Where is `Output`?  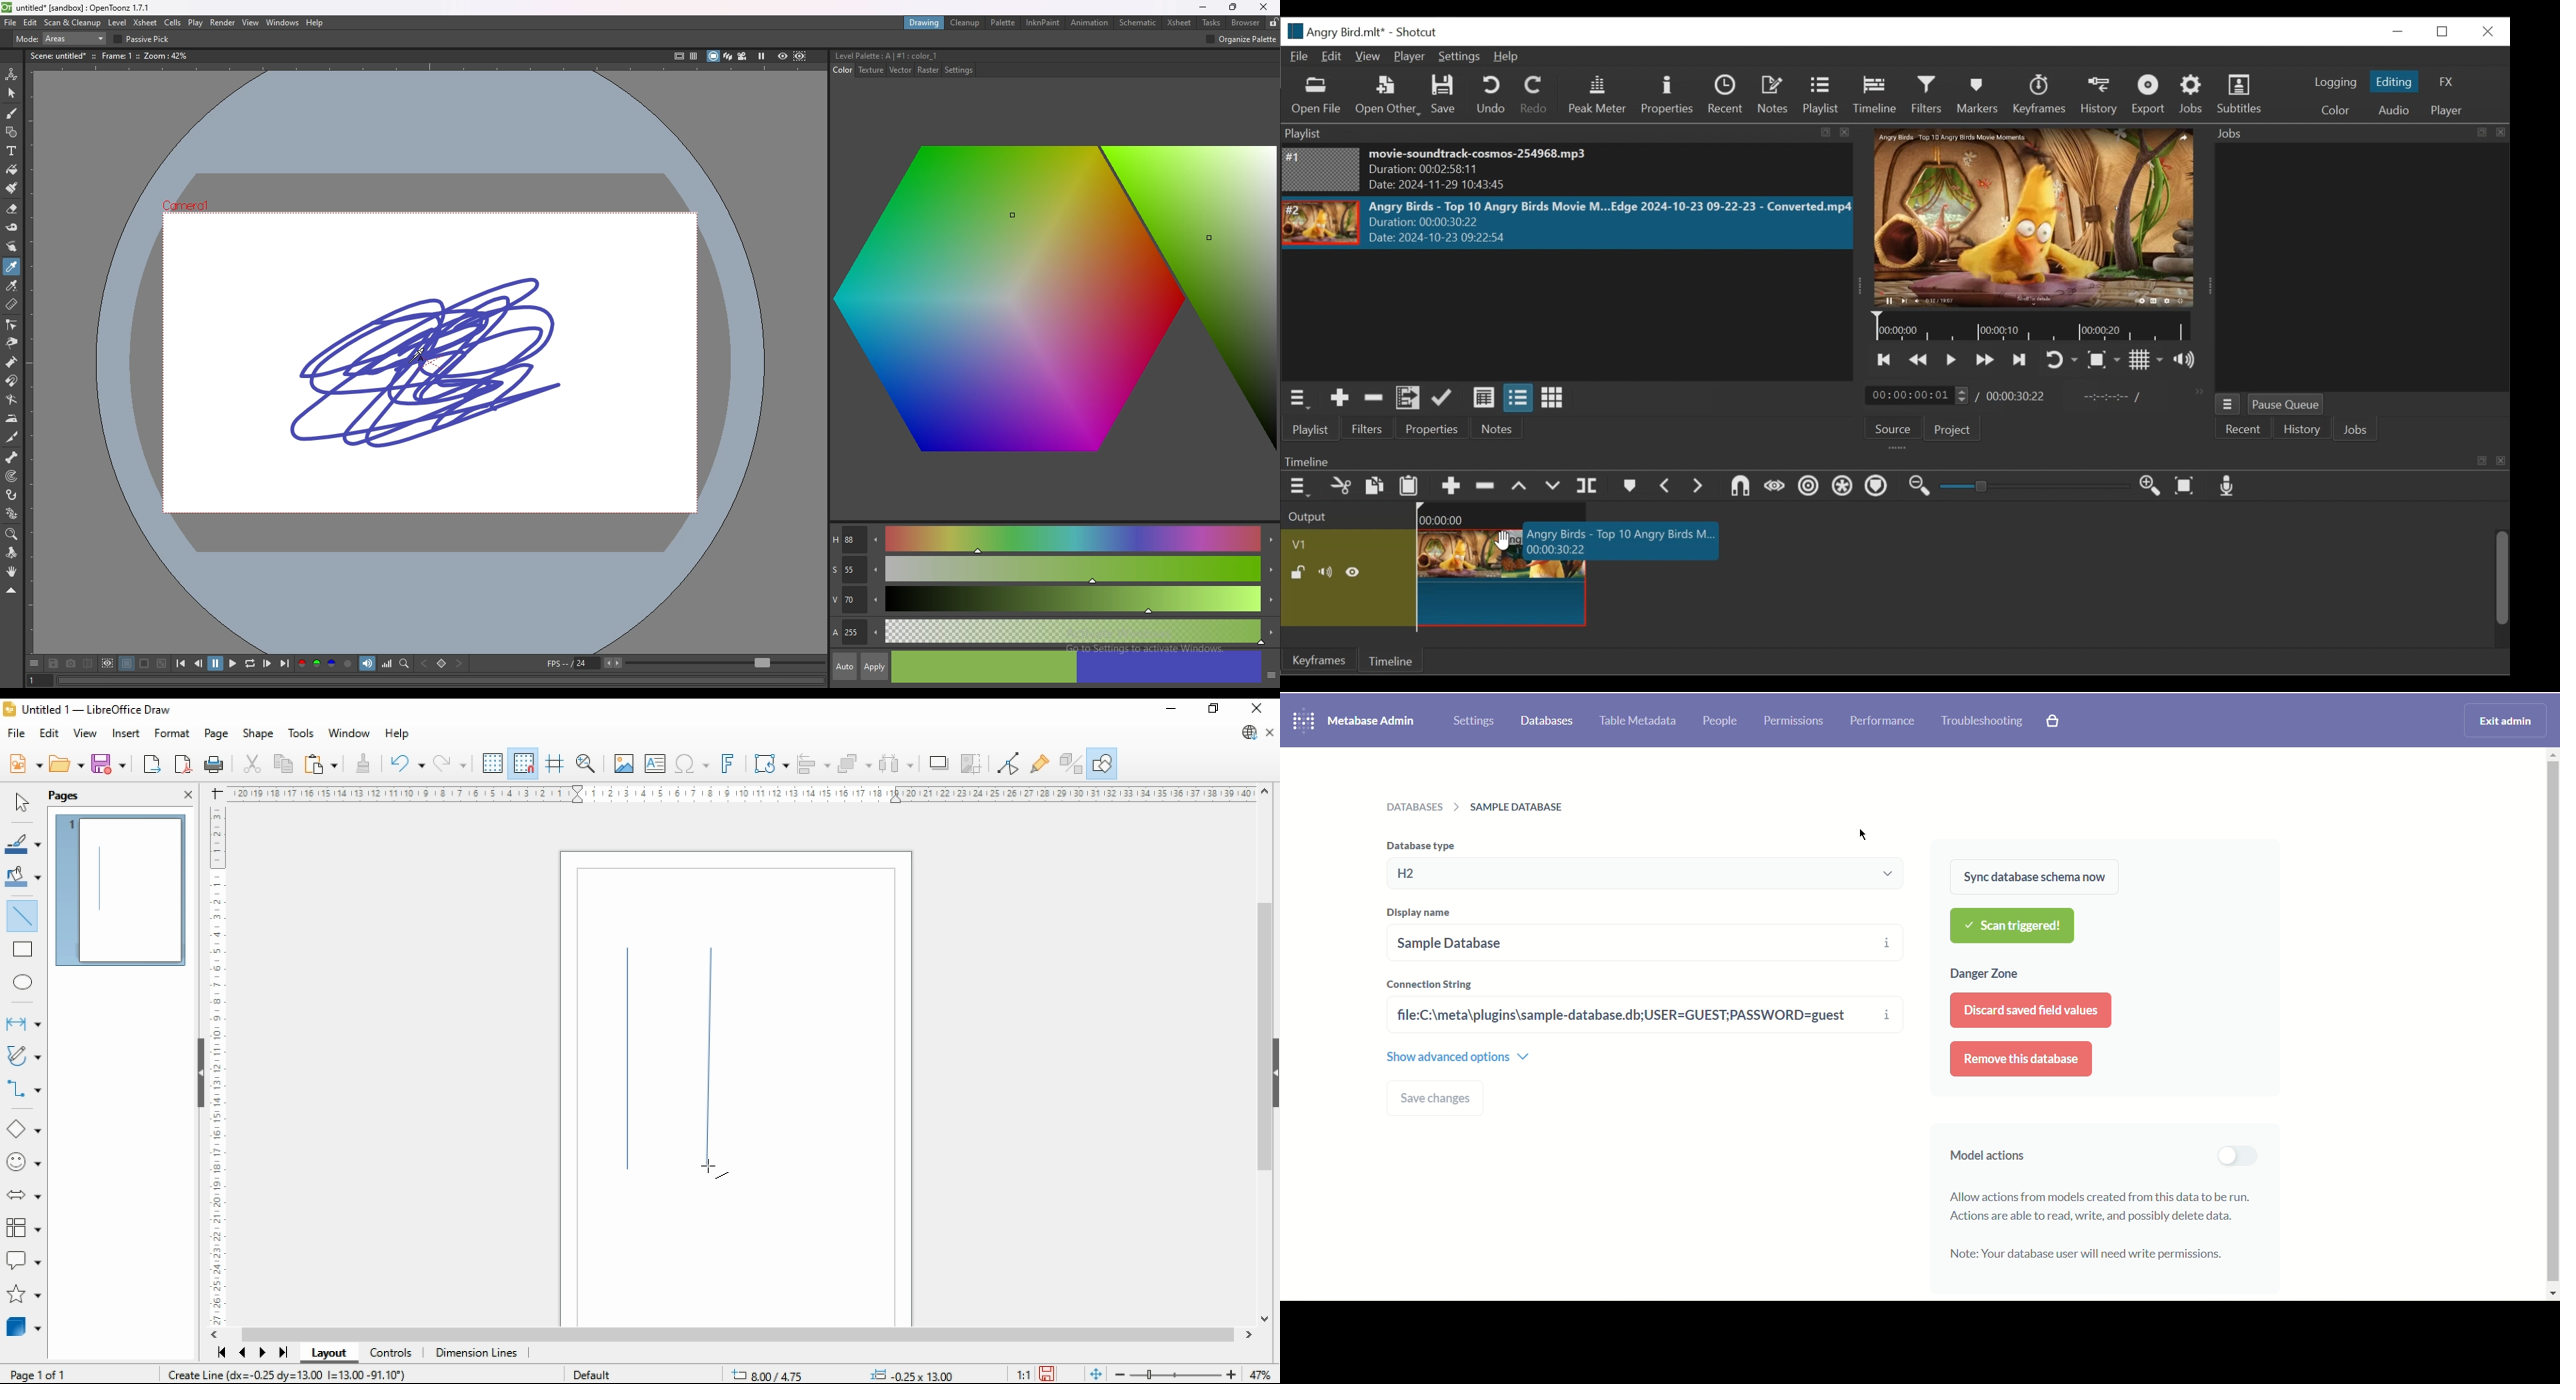
Output is located at coordinates (1346, 515).